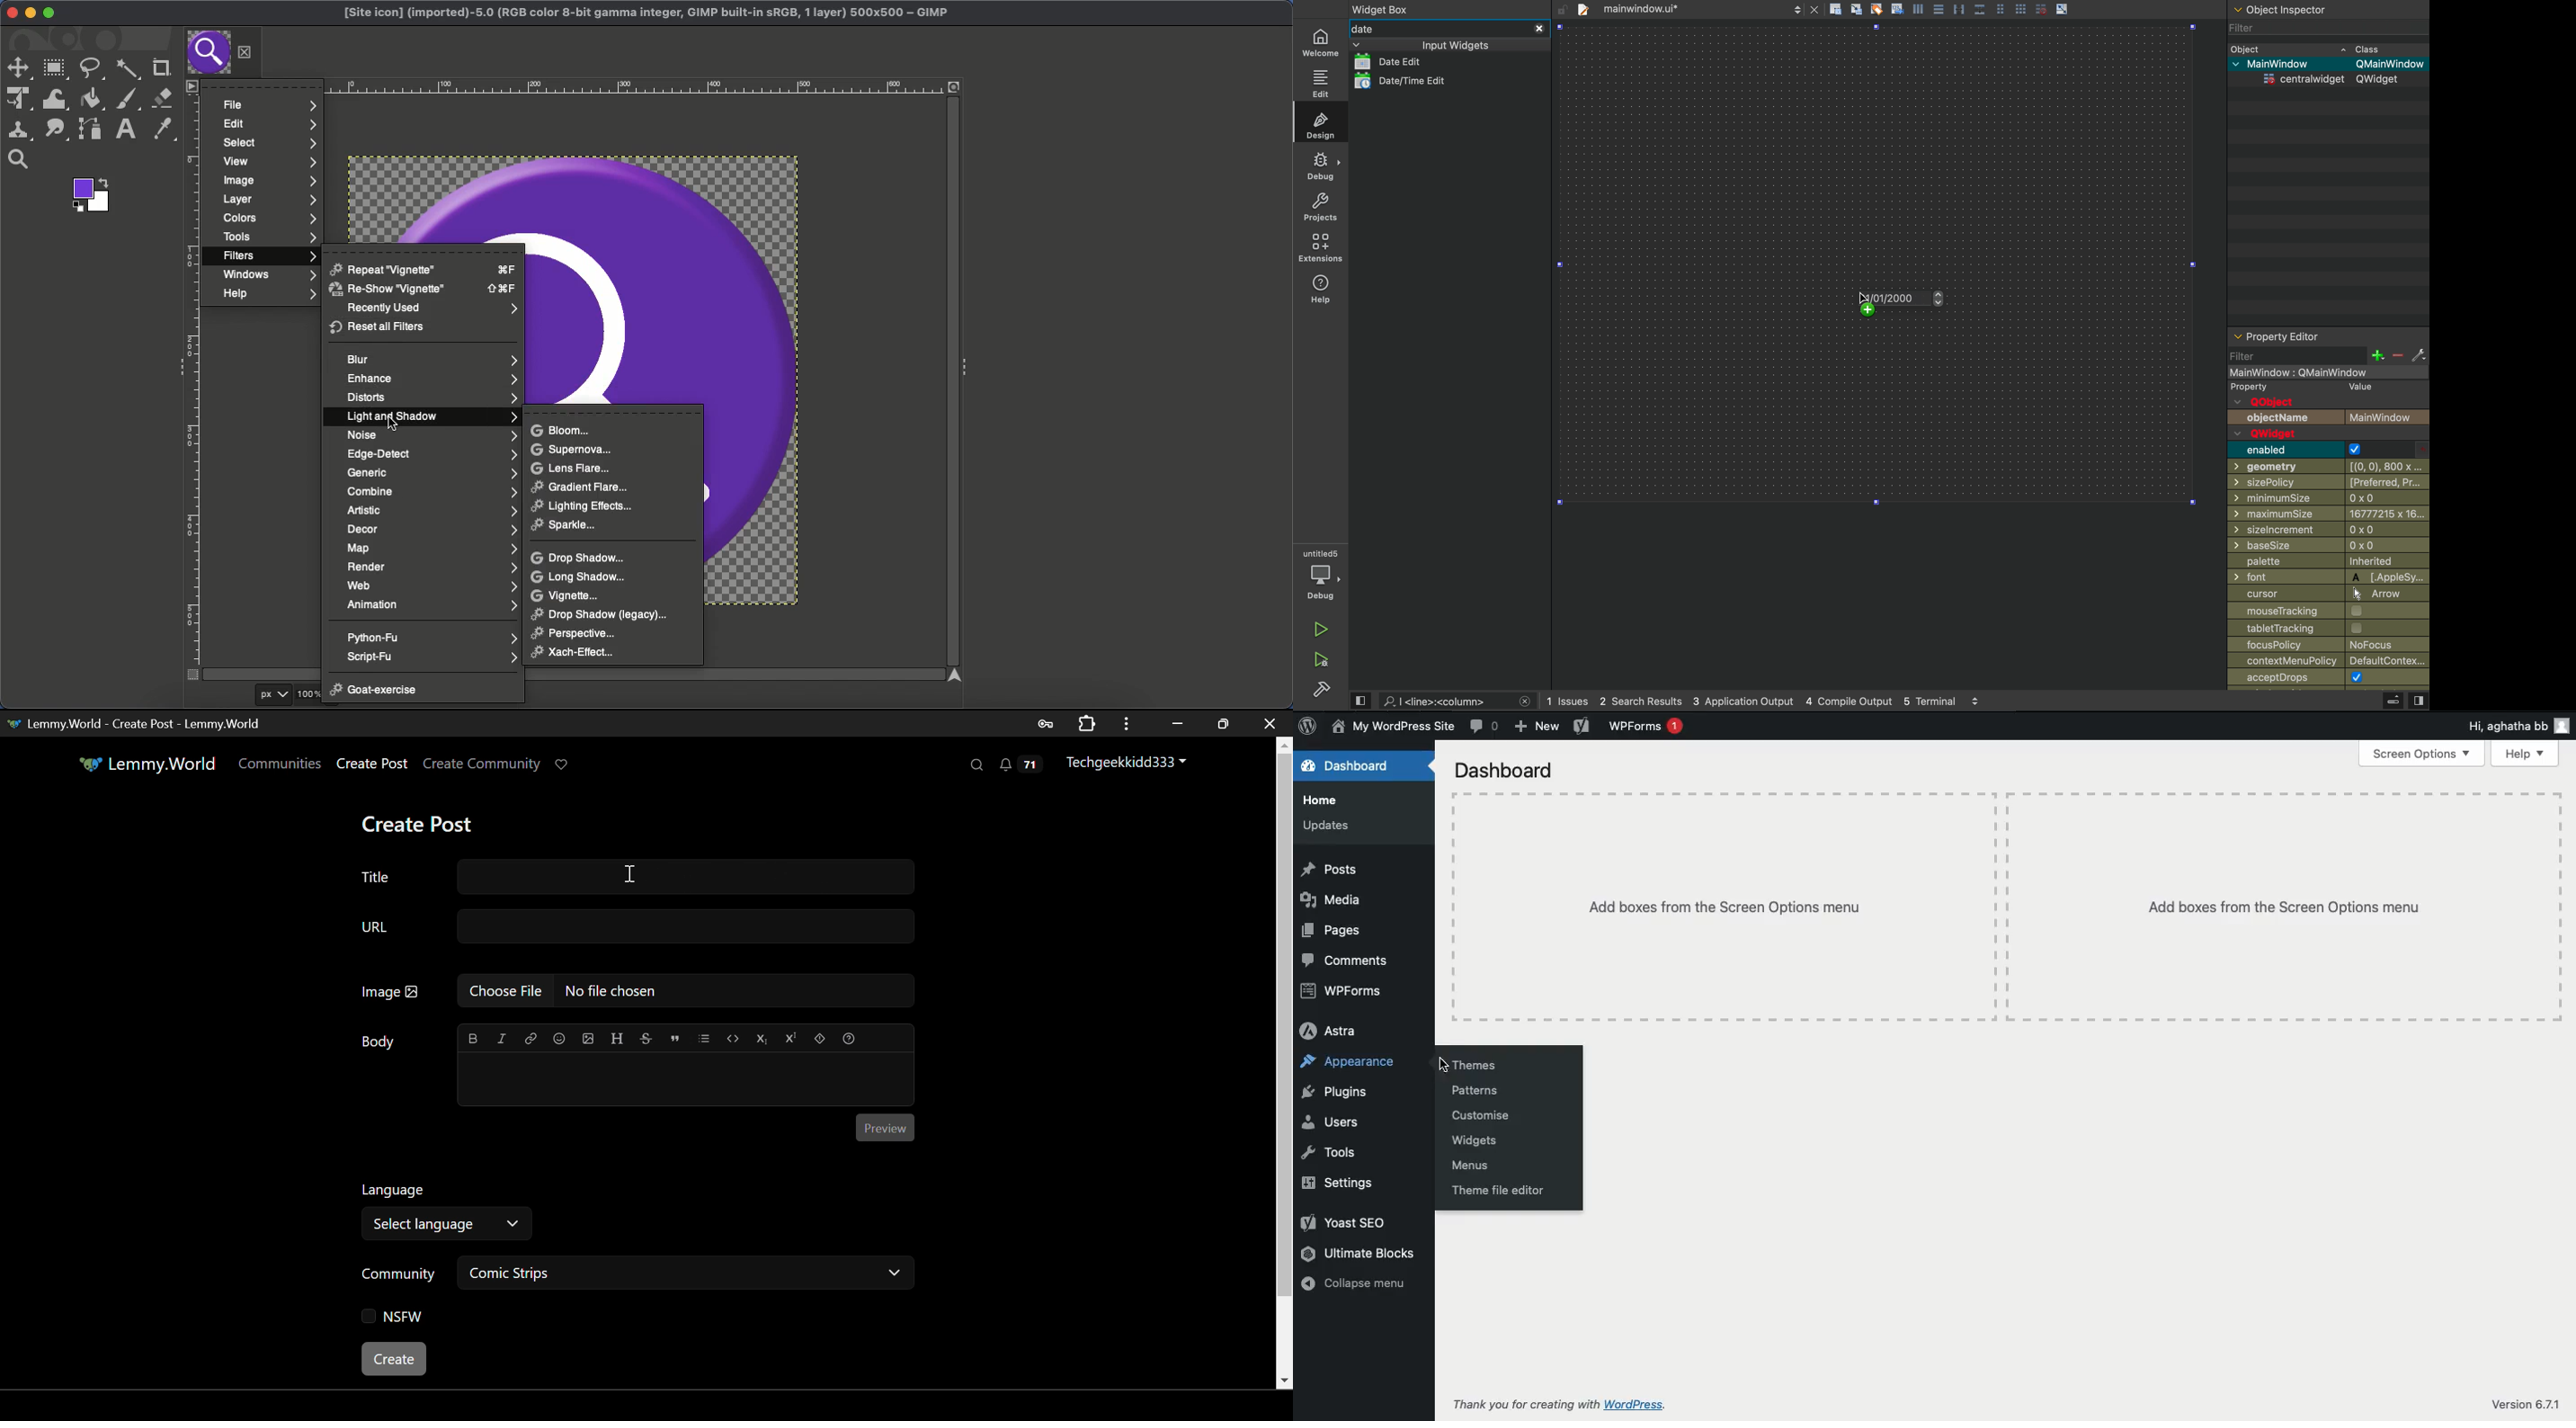  What do you see at coordinates (431, 475) in the screenshot?
I see `Generic` at bounding box center [431, 475].